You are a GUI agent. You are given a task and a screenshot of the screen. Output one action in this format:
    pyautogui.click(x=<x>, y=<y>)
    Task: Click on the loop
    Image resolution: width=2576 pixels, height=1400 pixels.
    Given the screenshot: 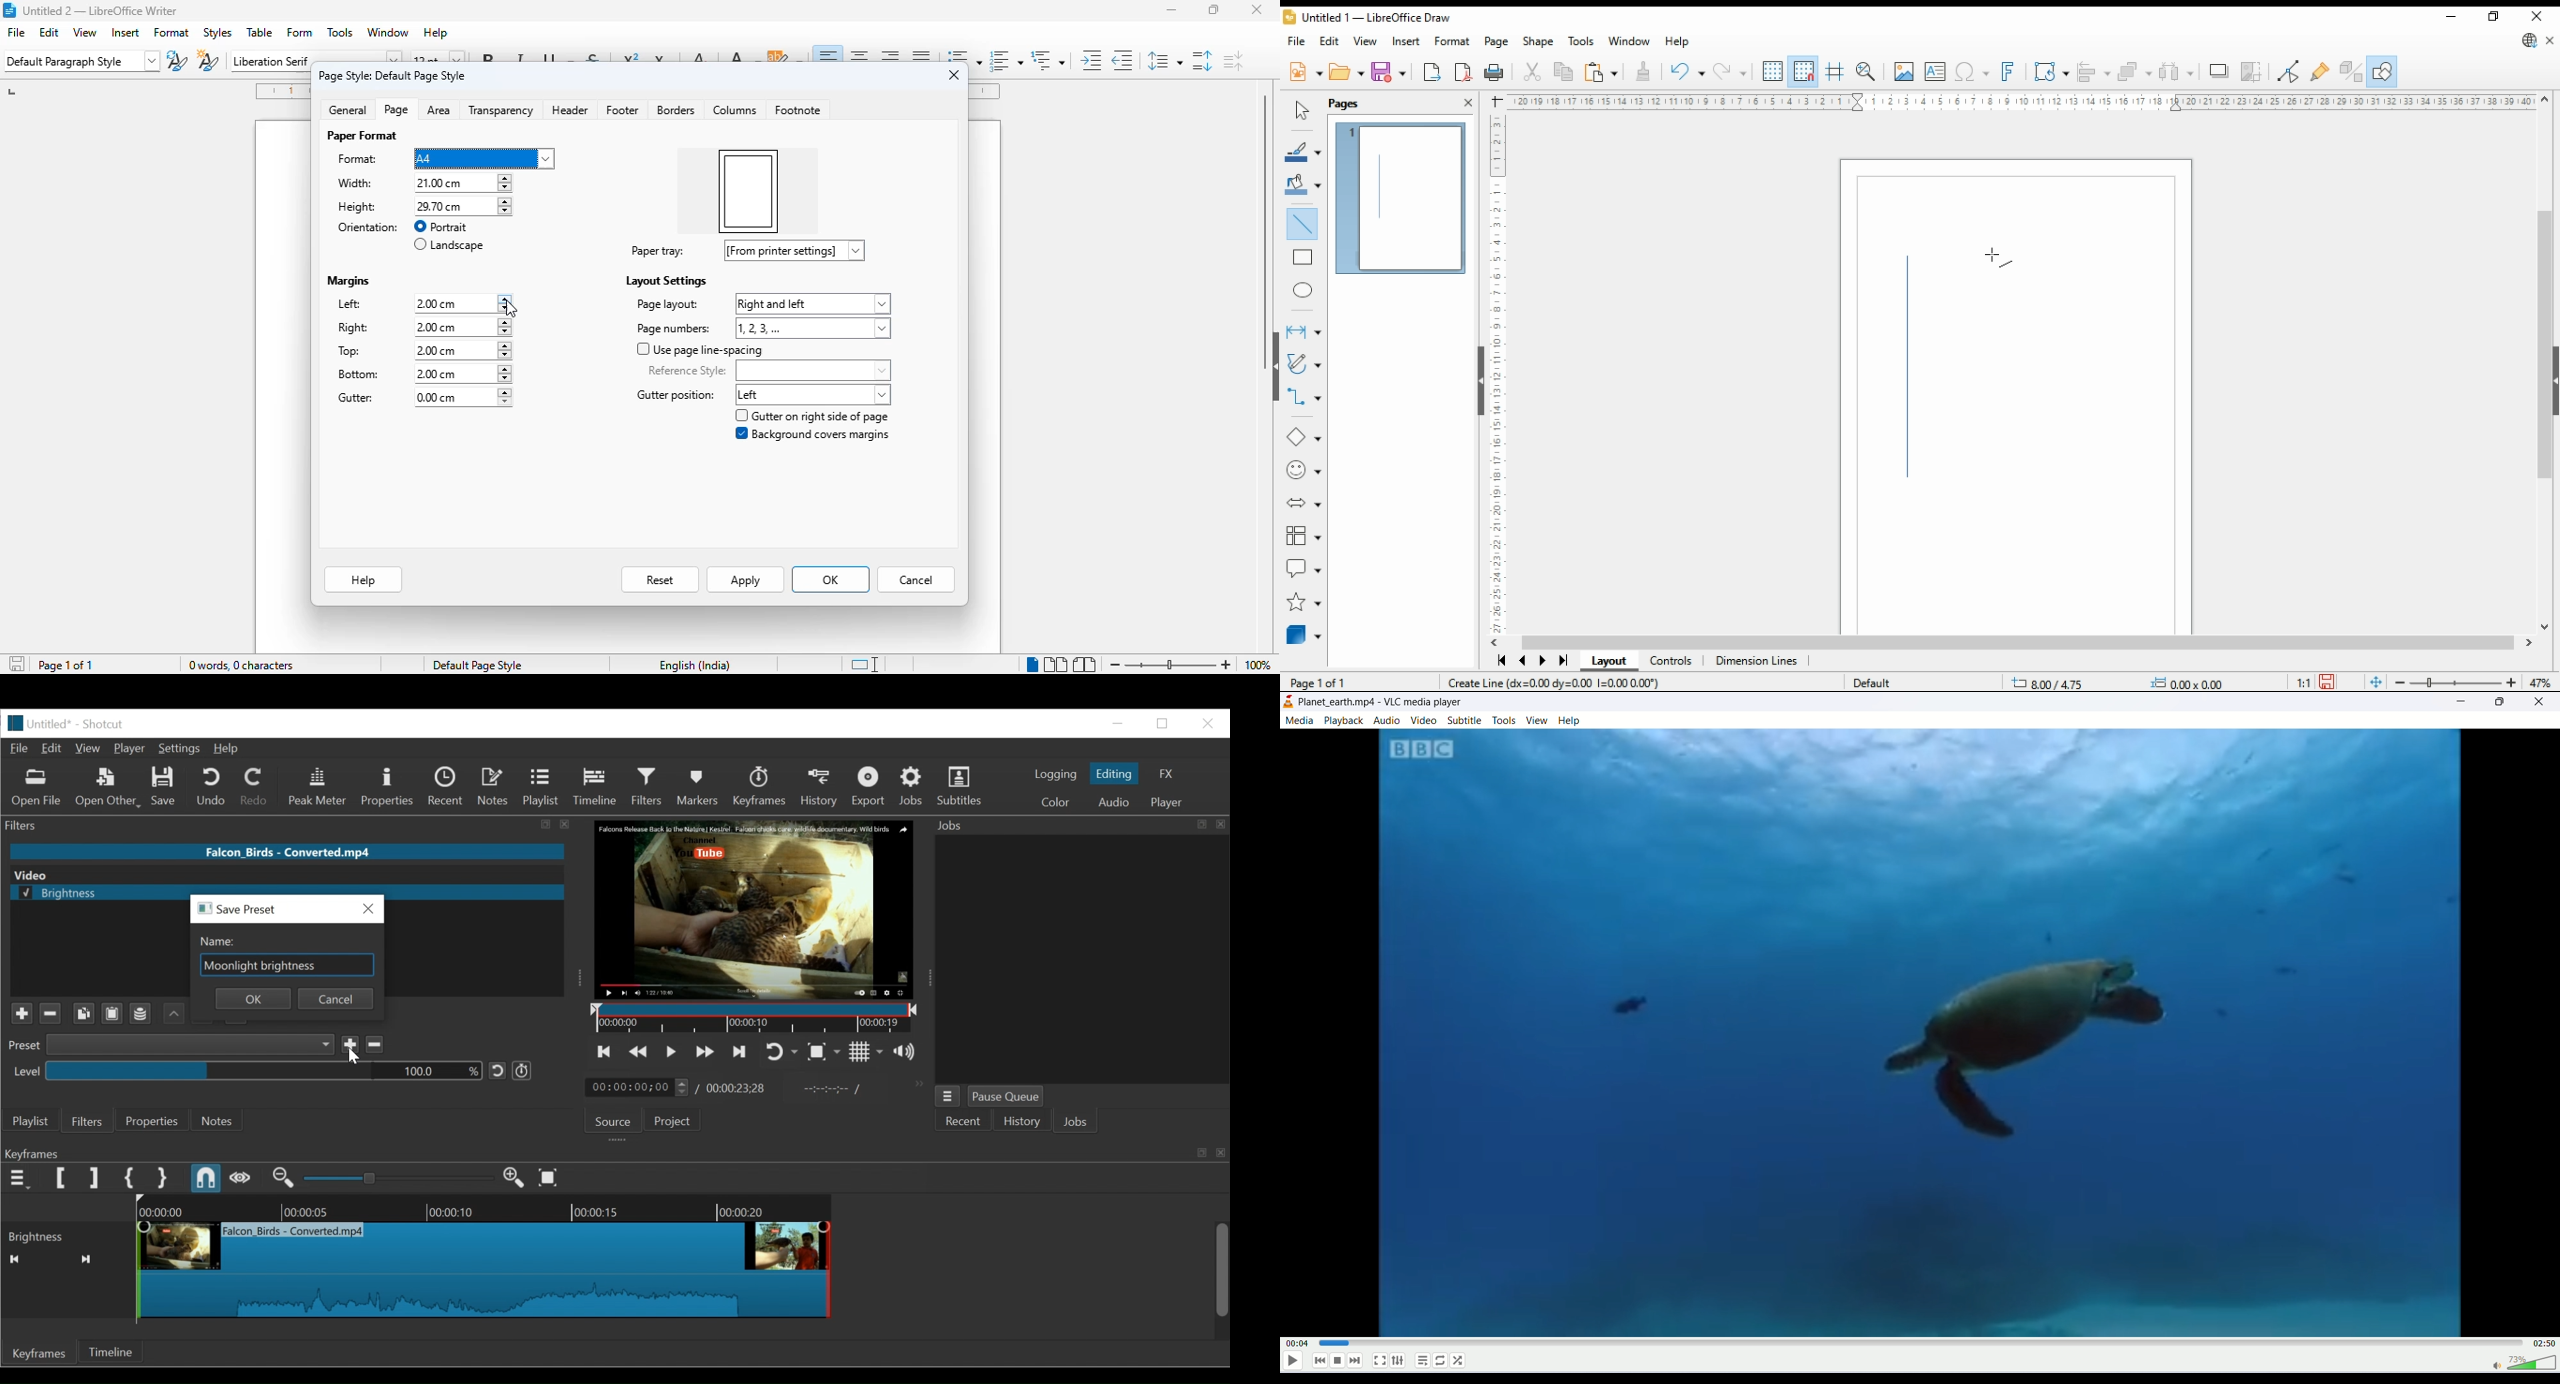 What is the action you would take?
    pyautogui.click(x=1439, y=1363)
    